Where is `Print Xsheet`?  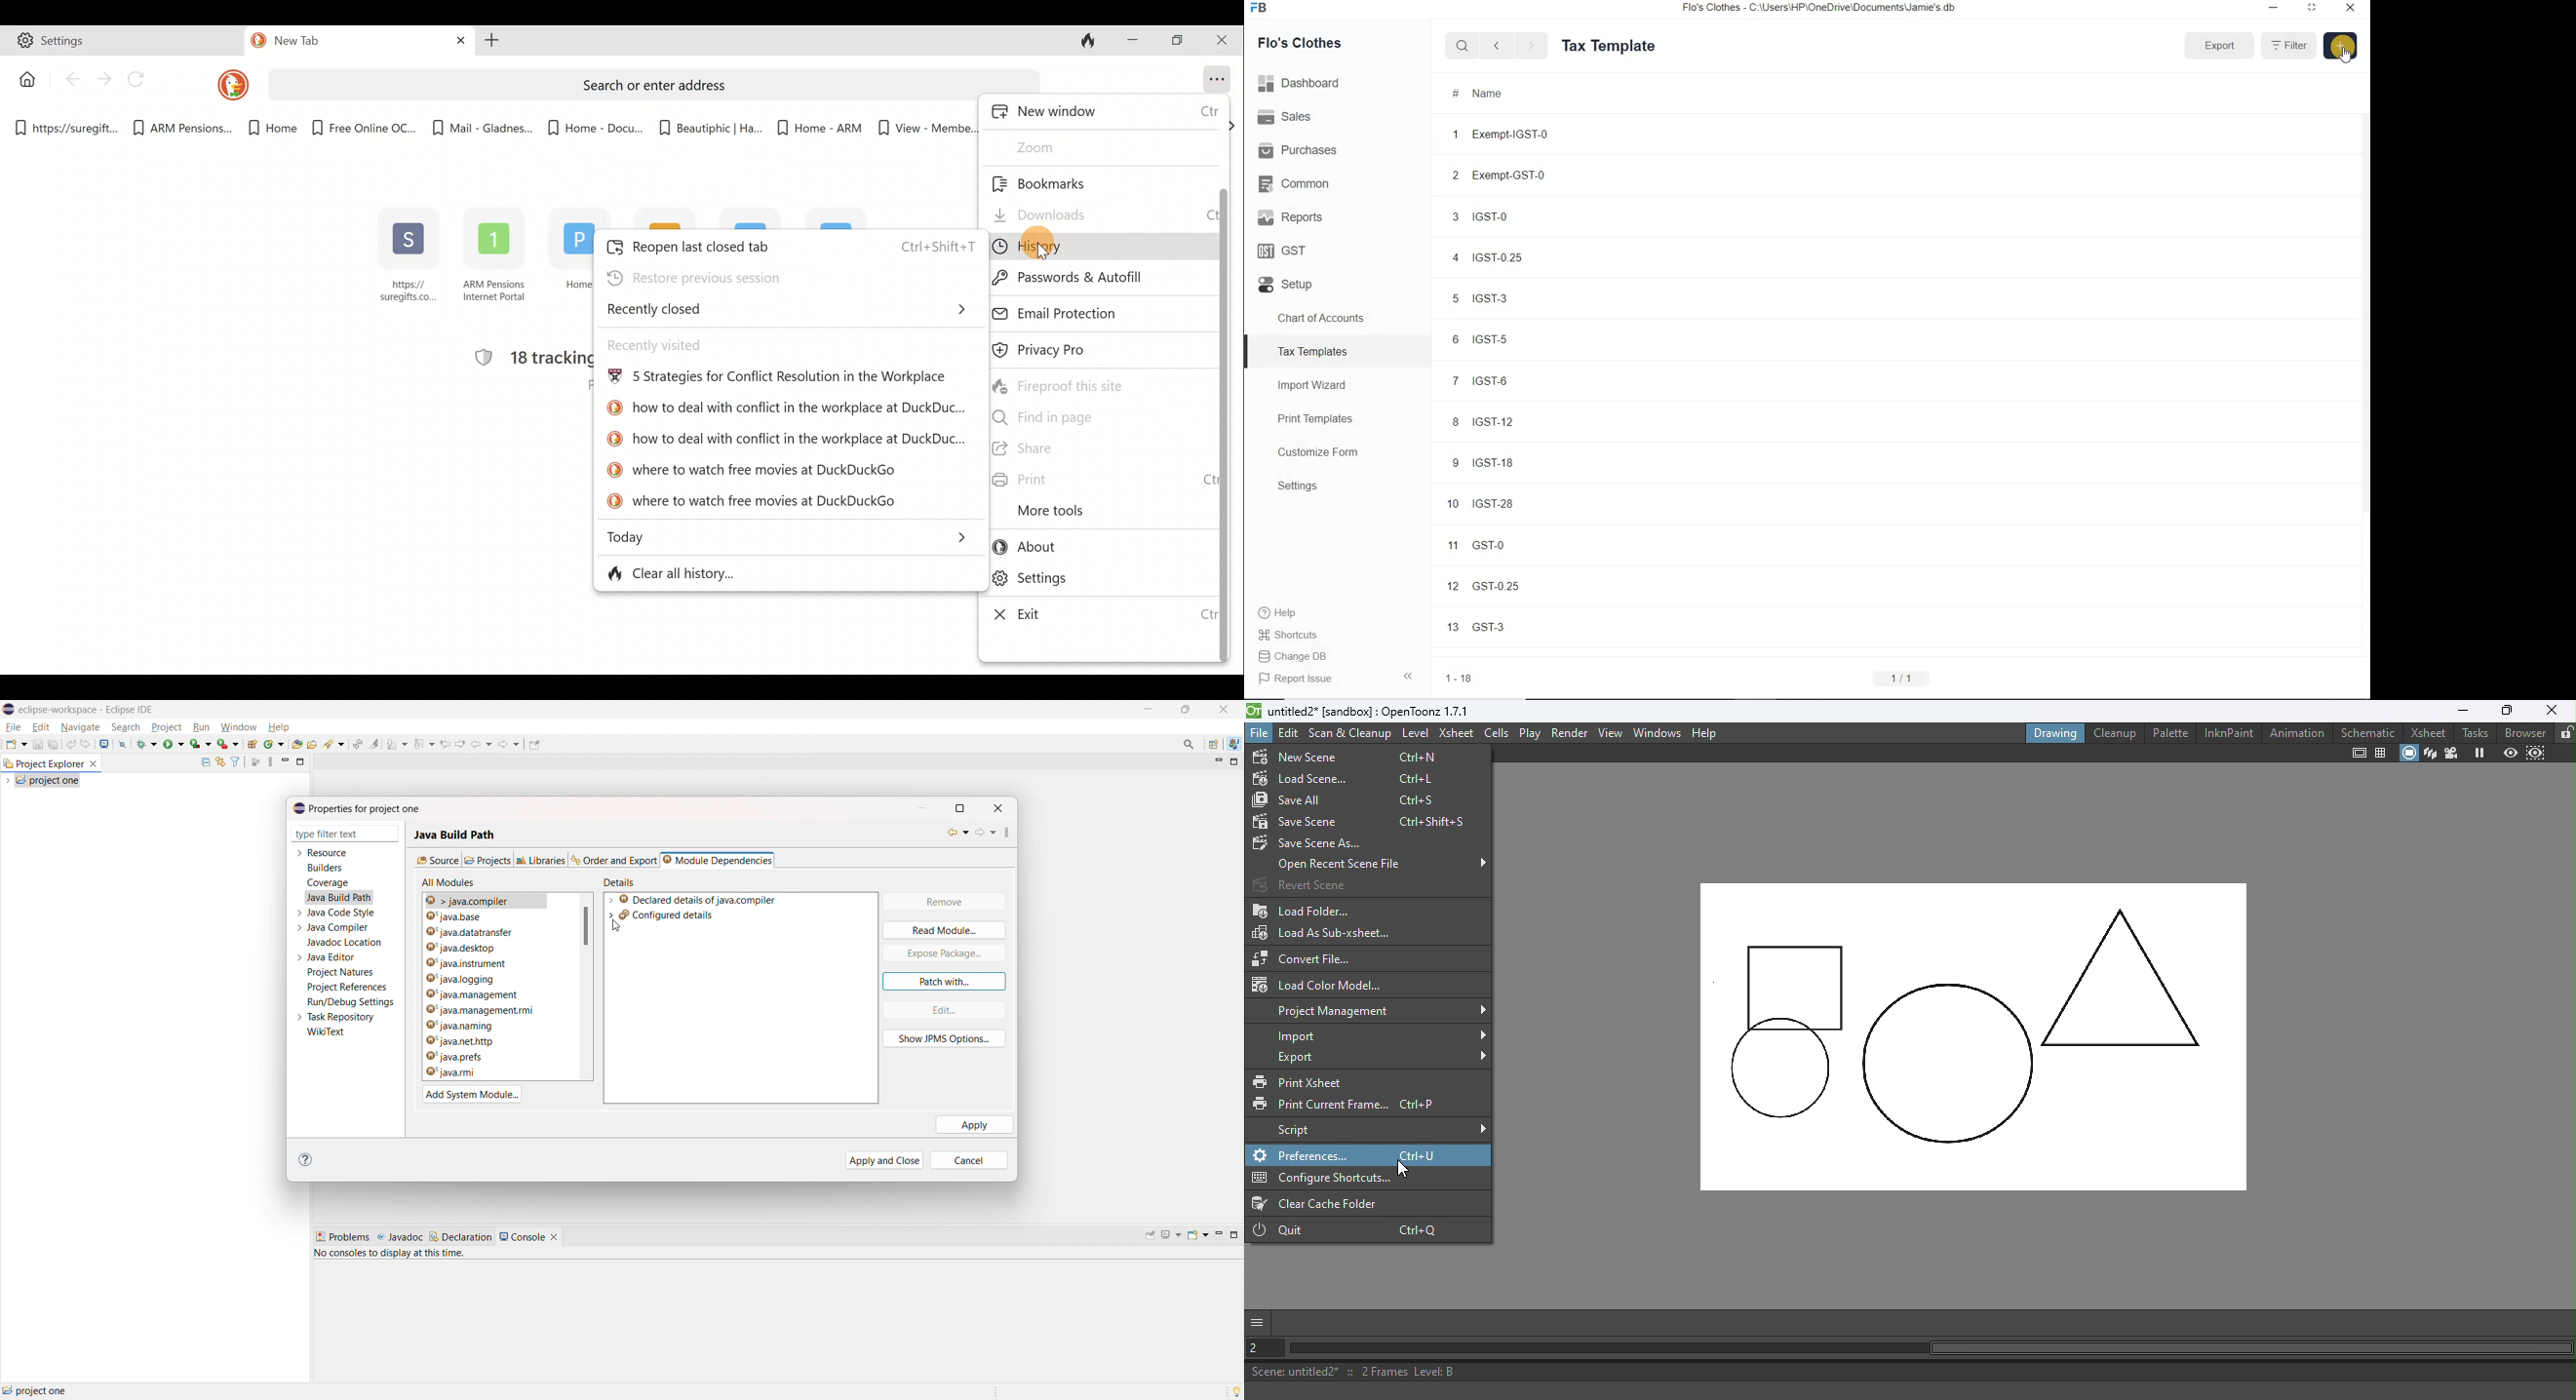
Print Xsheet is located at coordinates (1313, 1080).